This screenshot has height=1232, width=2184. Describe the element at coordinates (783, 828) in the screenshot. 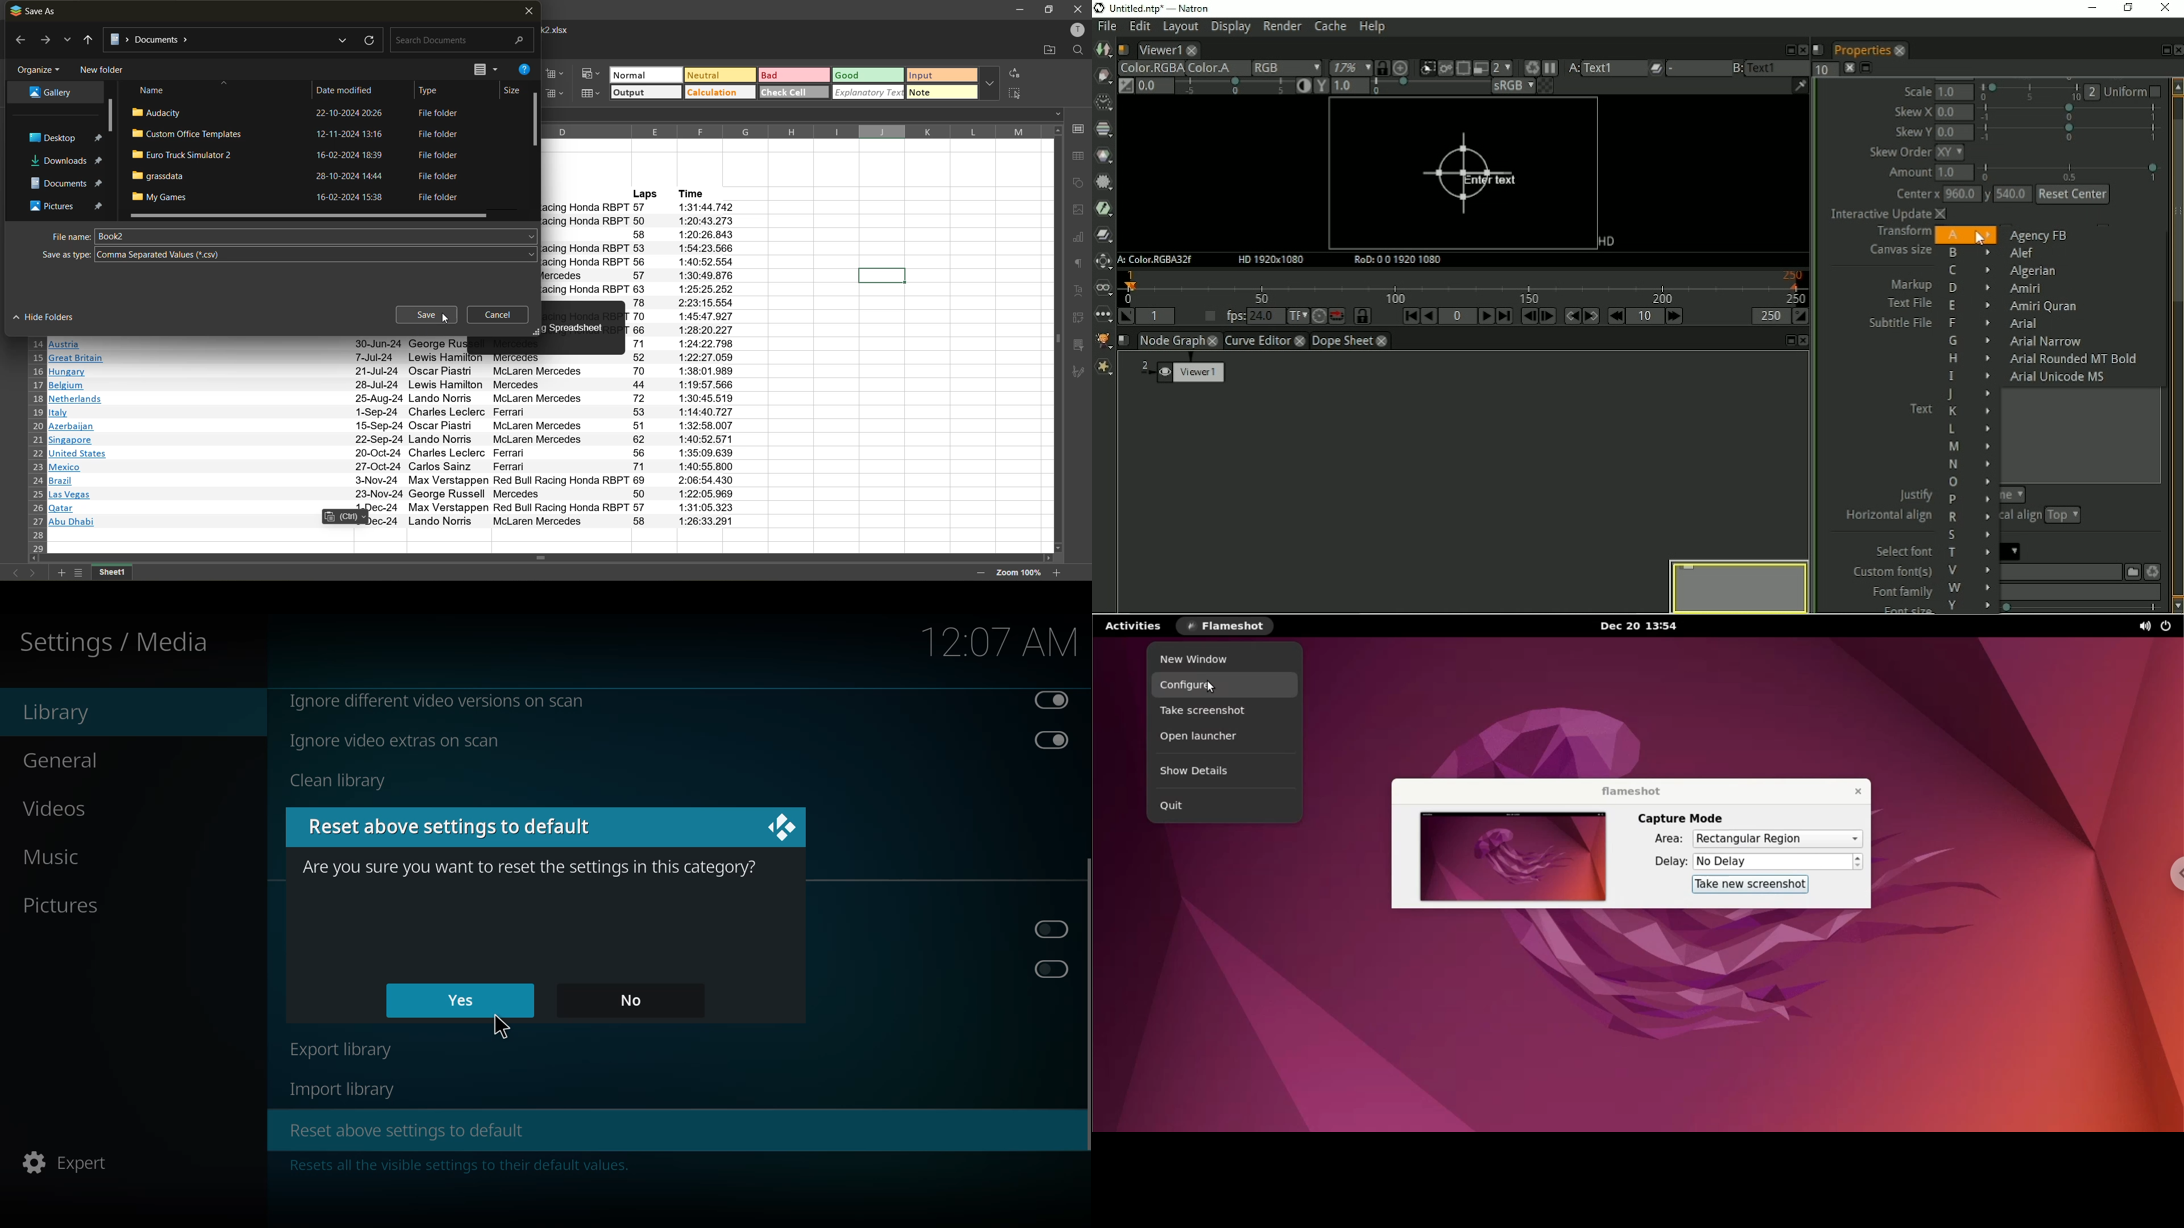

I see `close` at that location.